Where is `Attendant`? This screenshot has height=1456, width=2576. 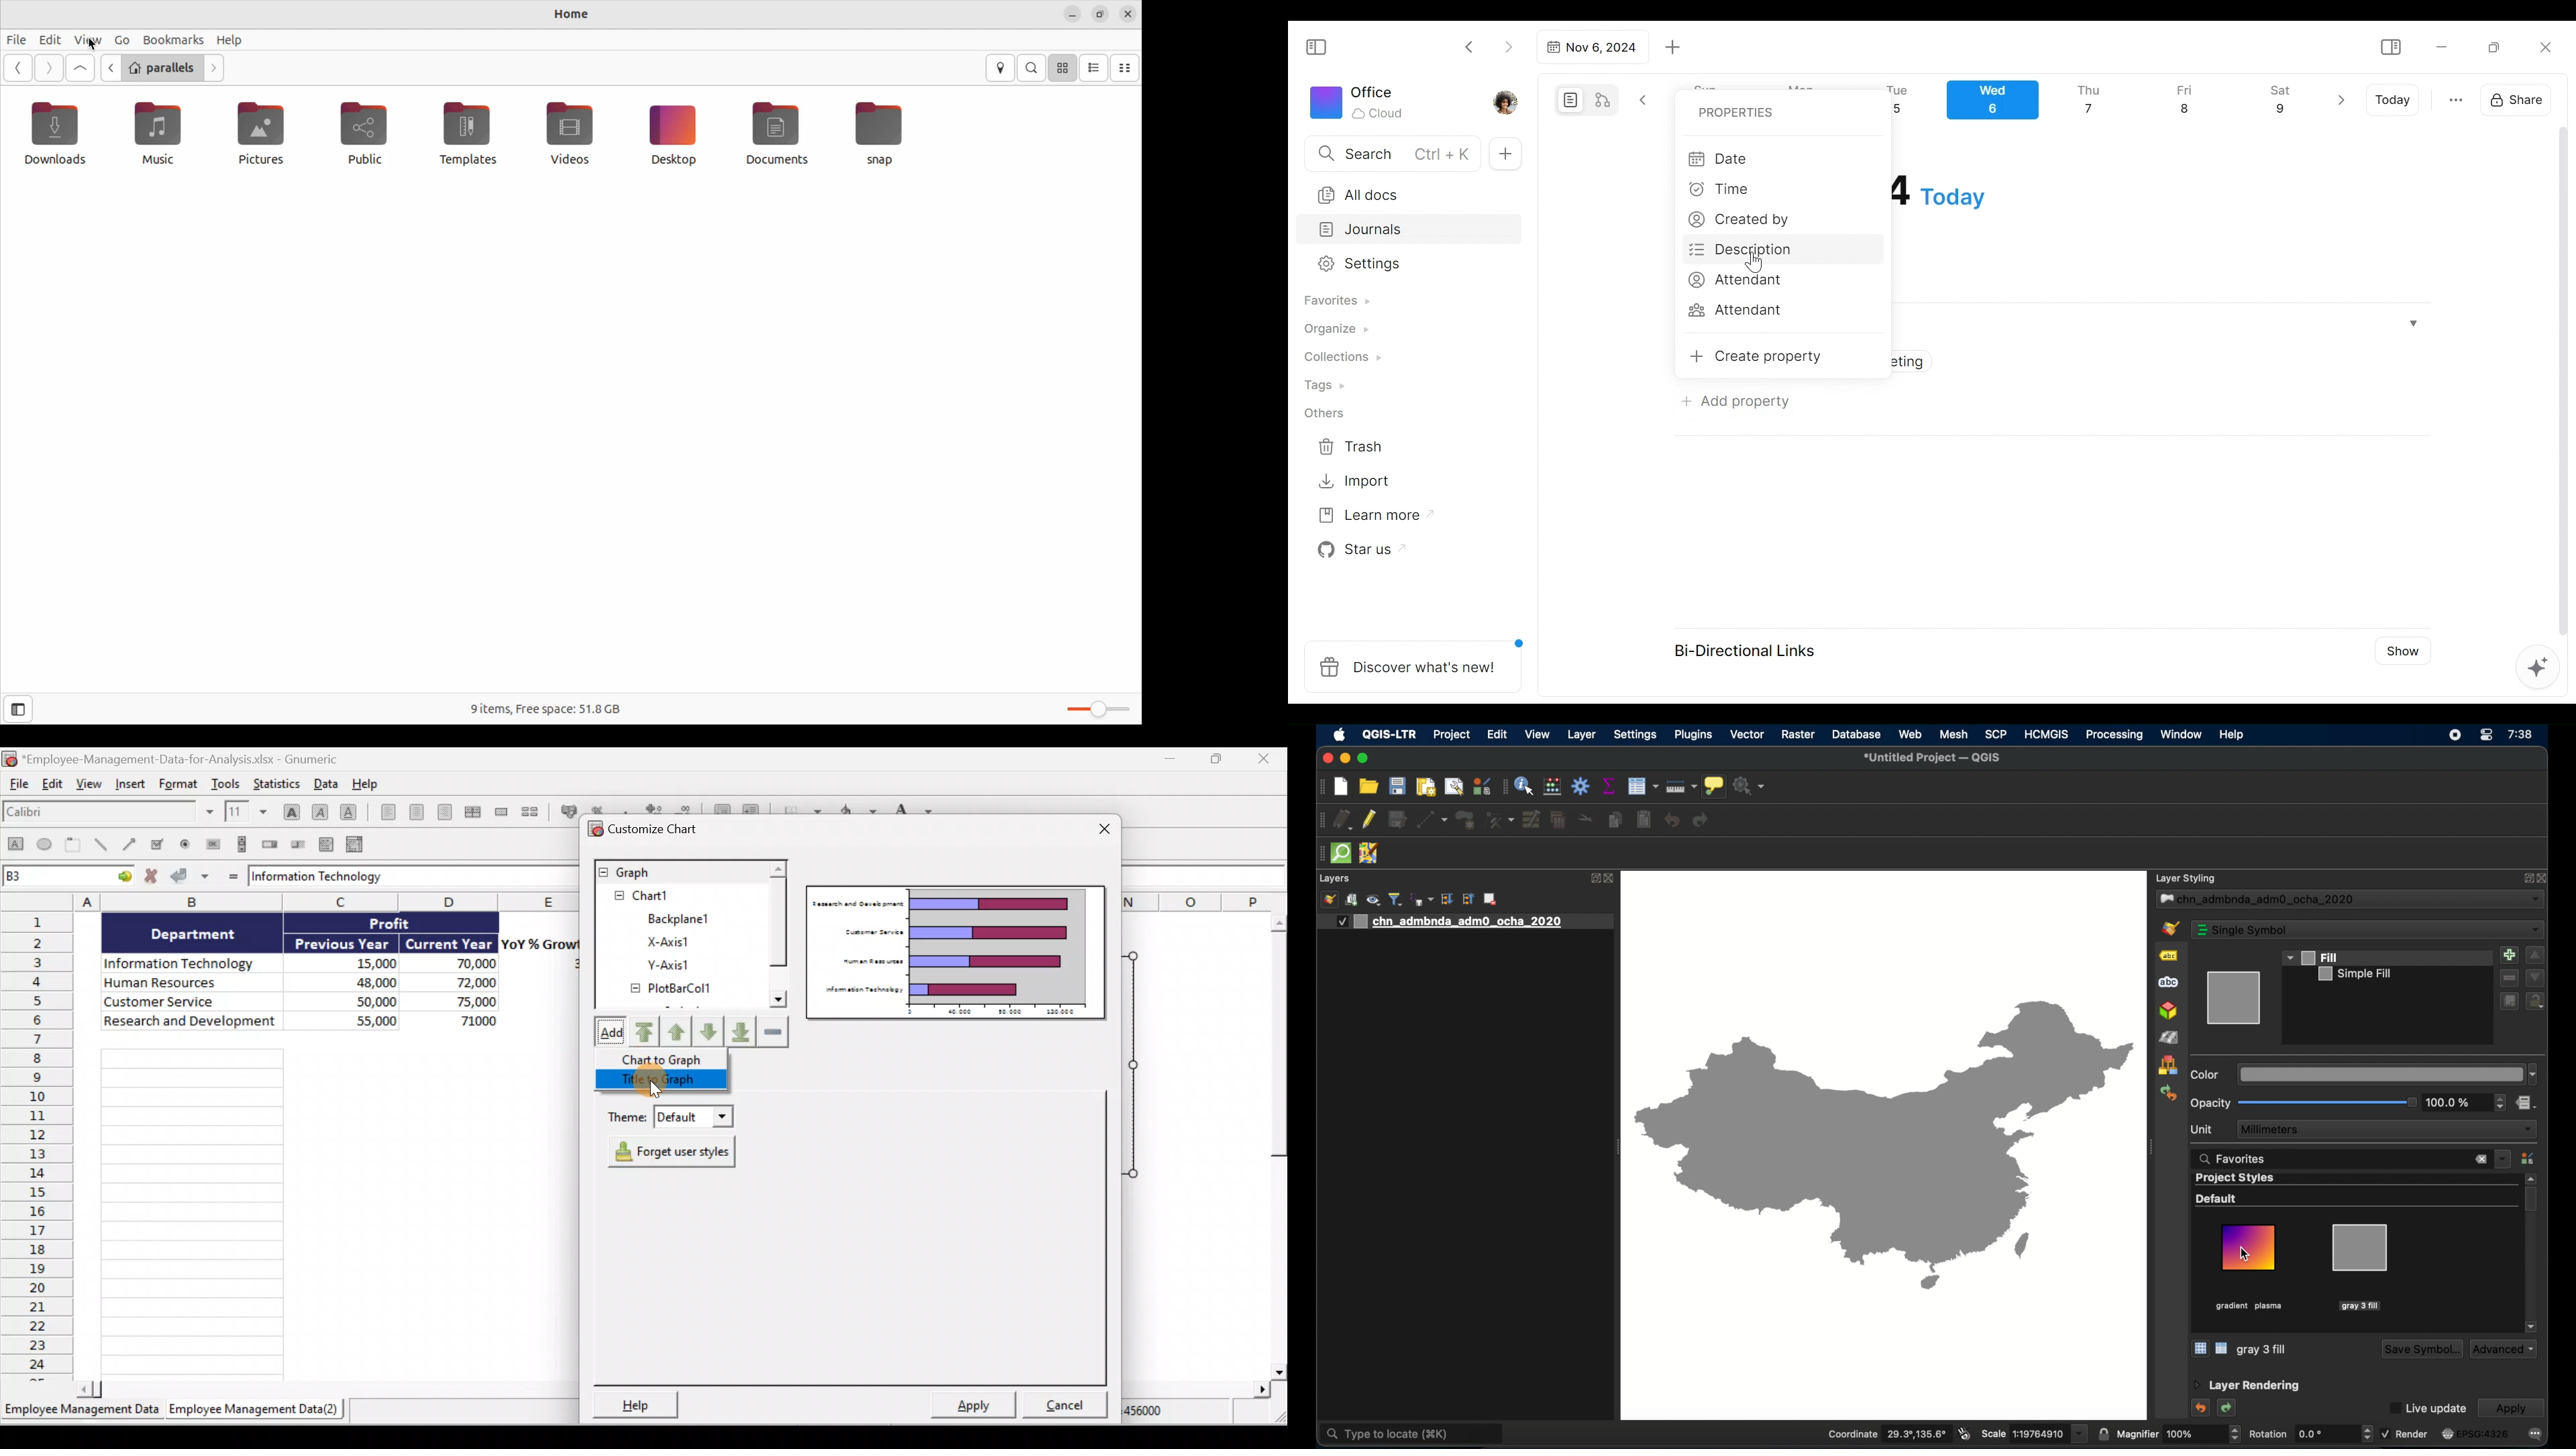
Attendant is located at coordinates (1735, 311).